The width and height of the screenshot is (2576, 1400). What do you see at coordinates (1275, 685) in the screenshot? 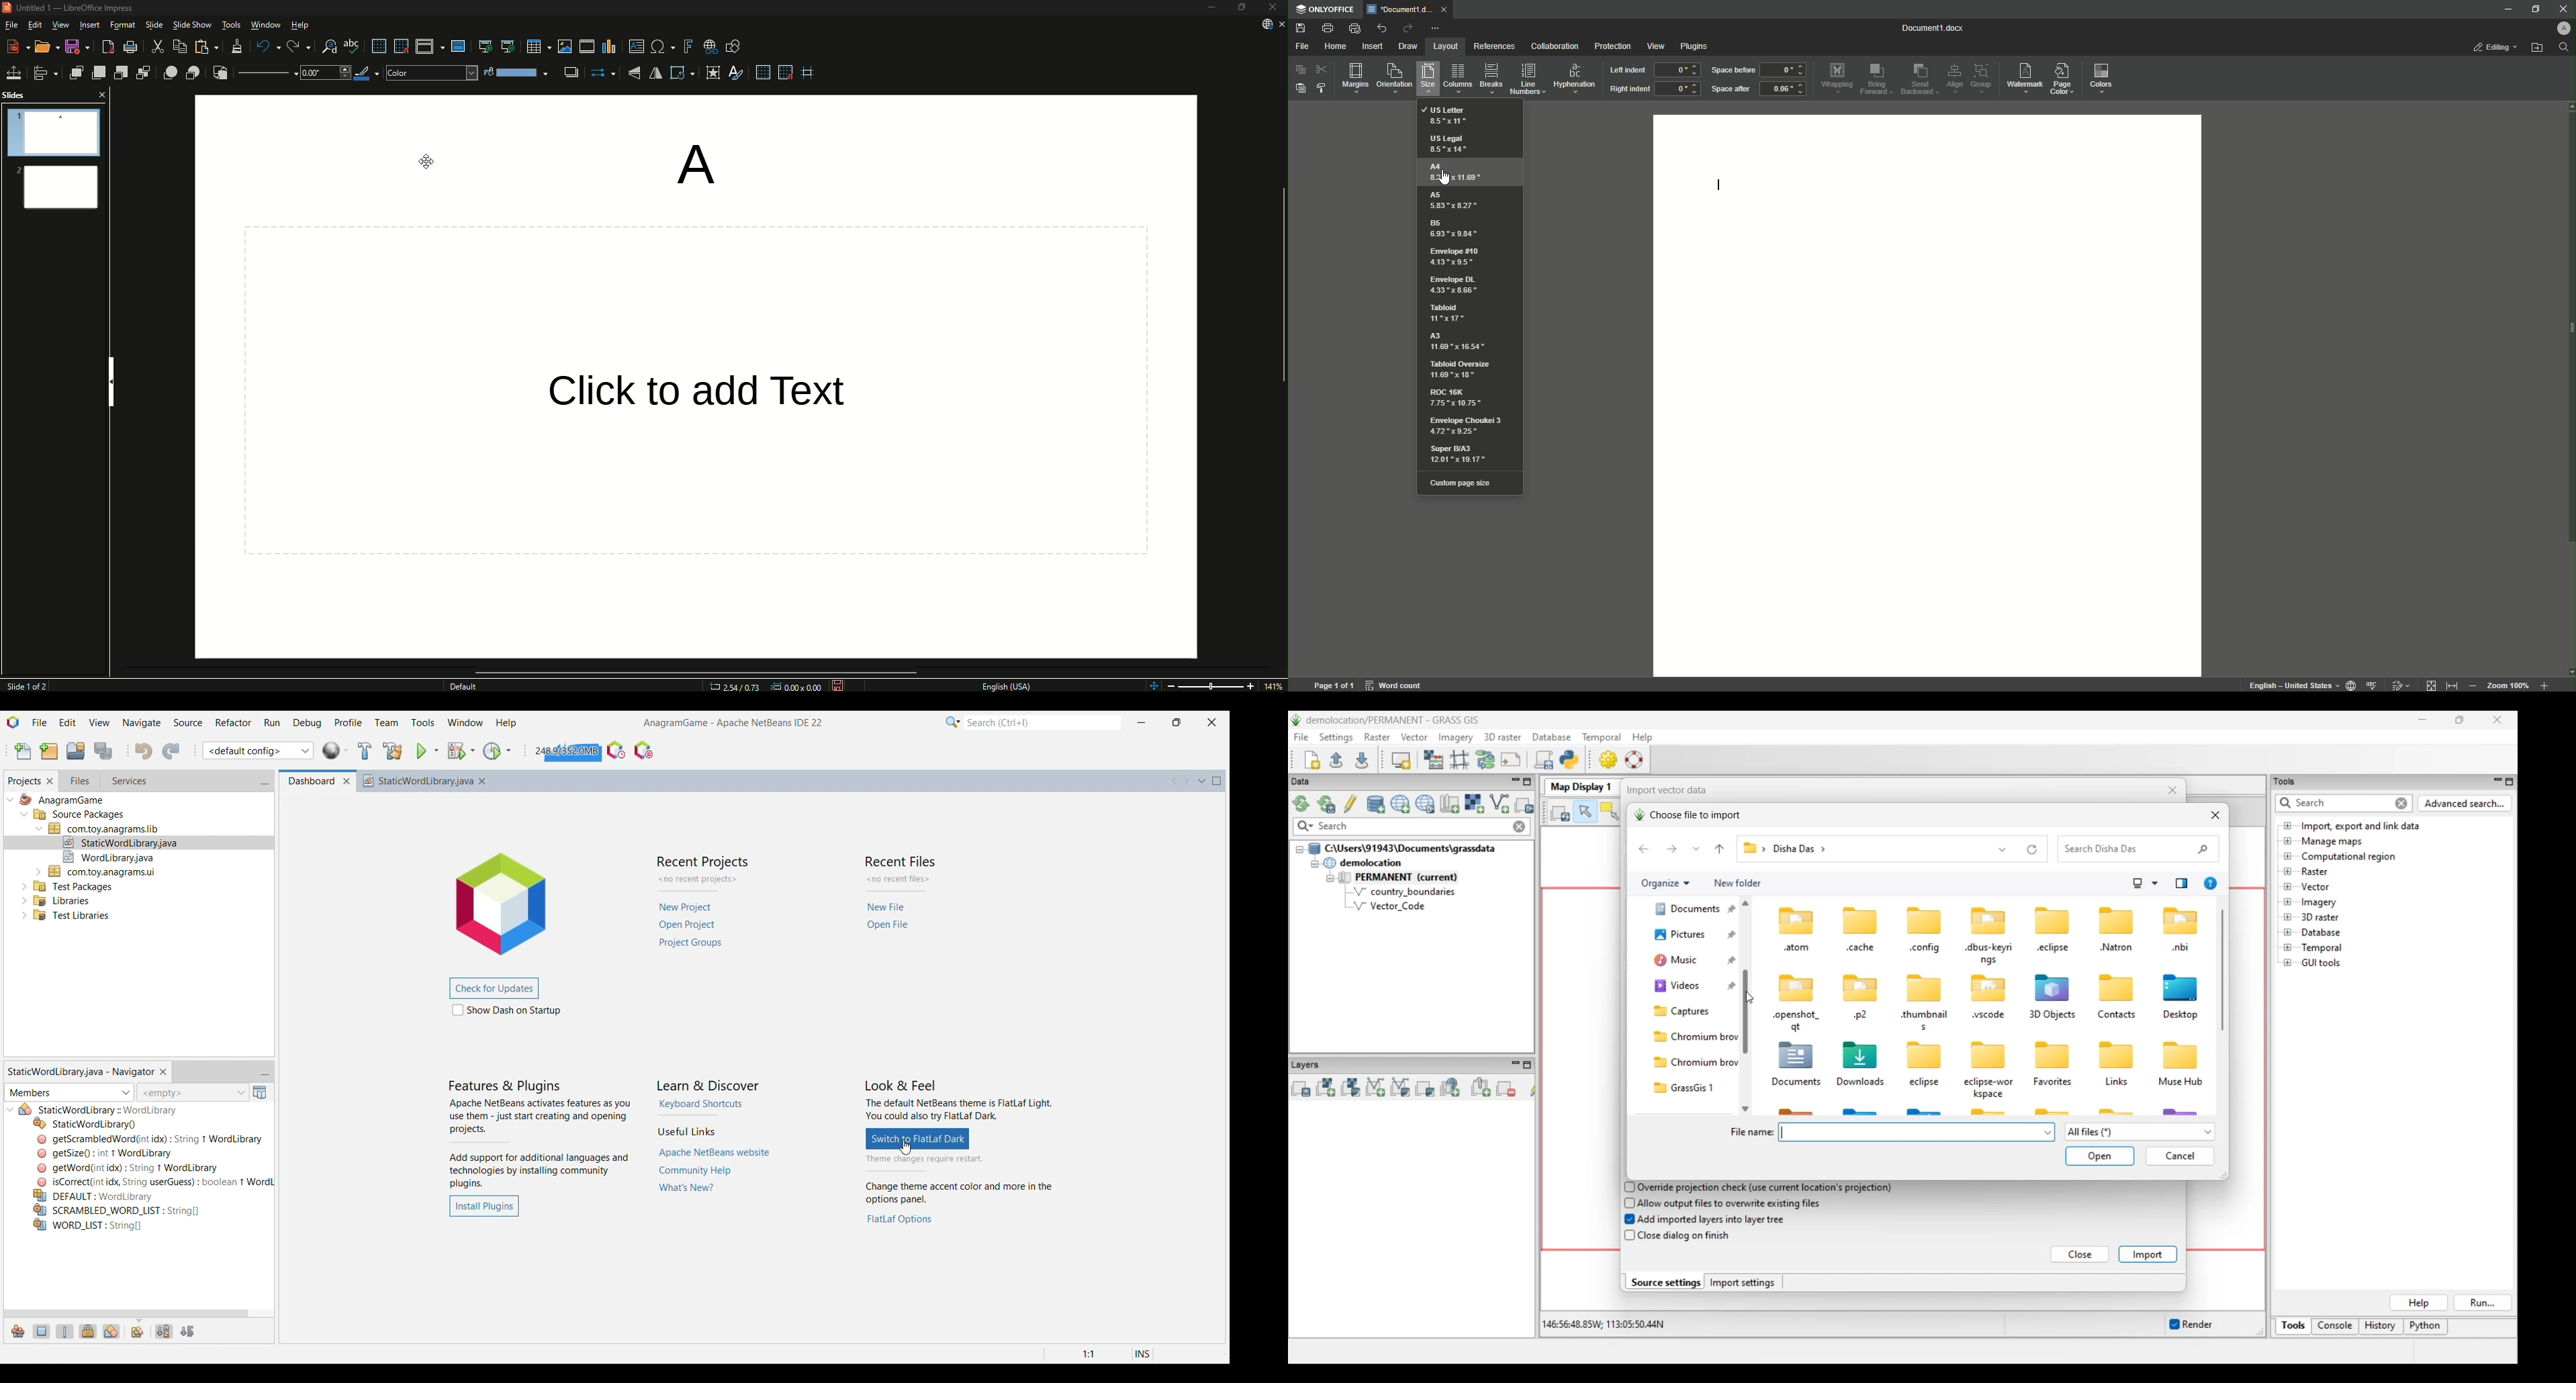
I see `14%` at bounding box center [1275, 685].